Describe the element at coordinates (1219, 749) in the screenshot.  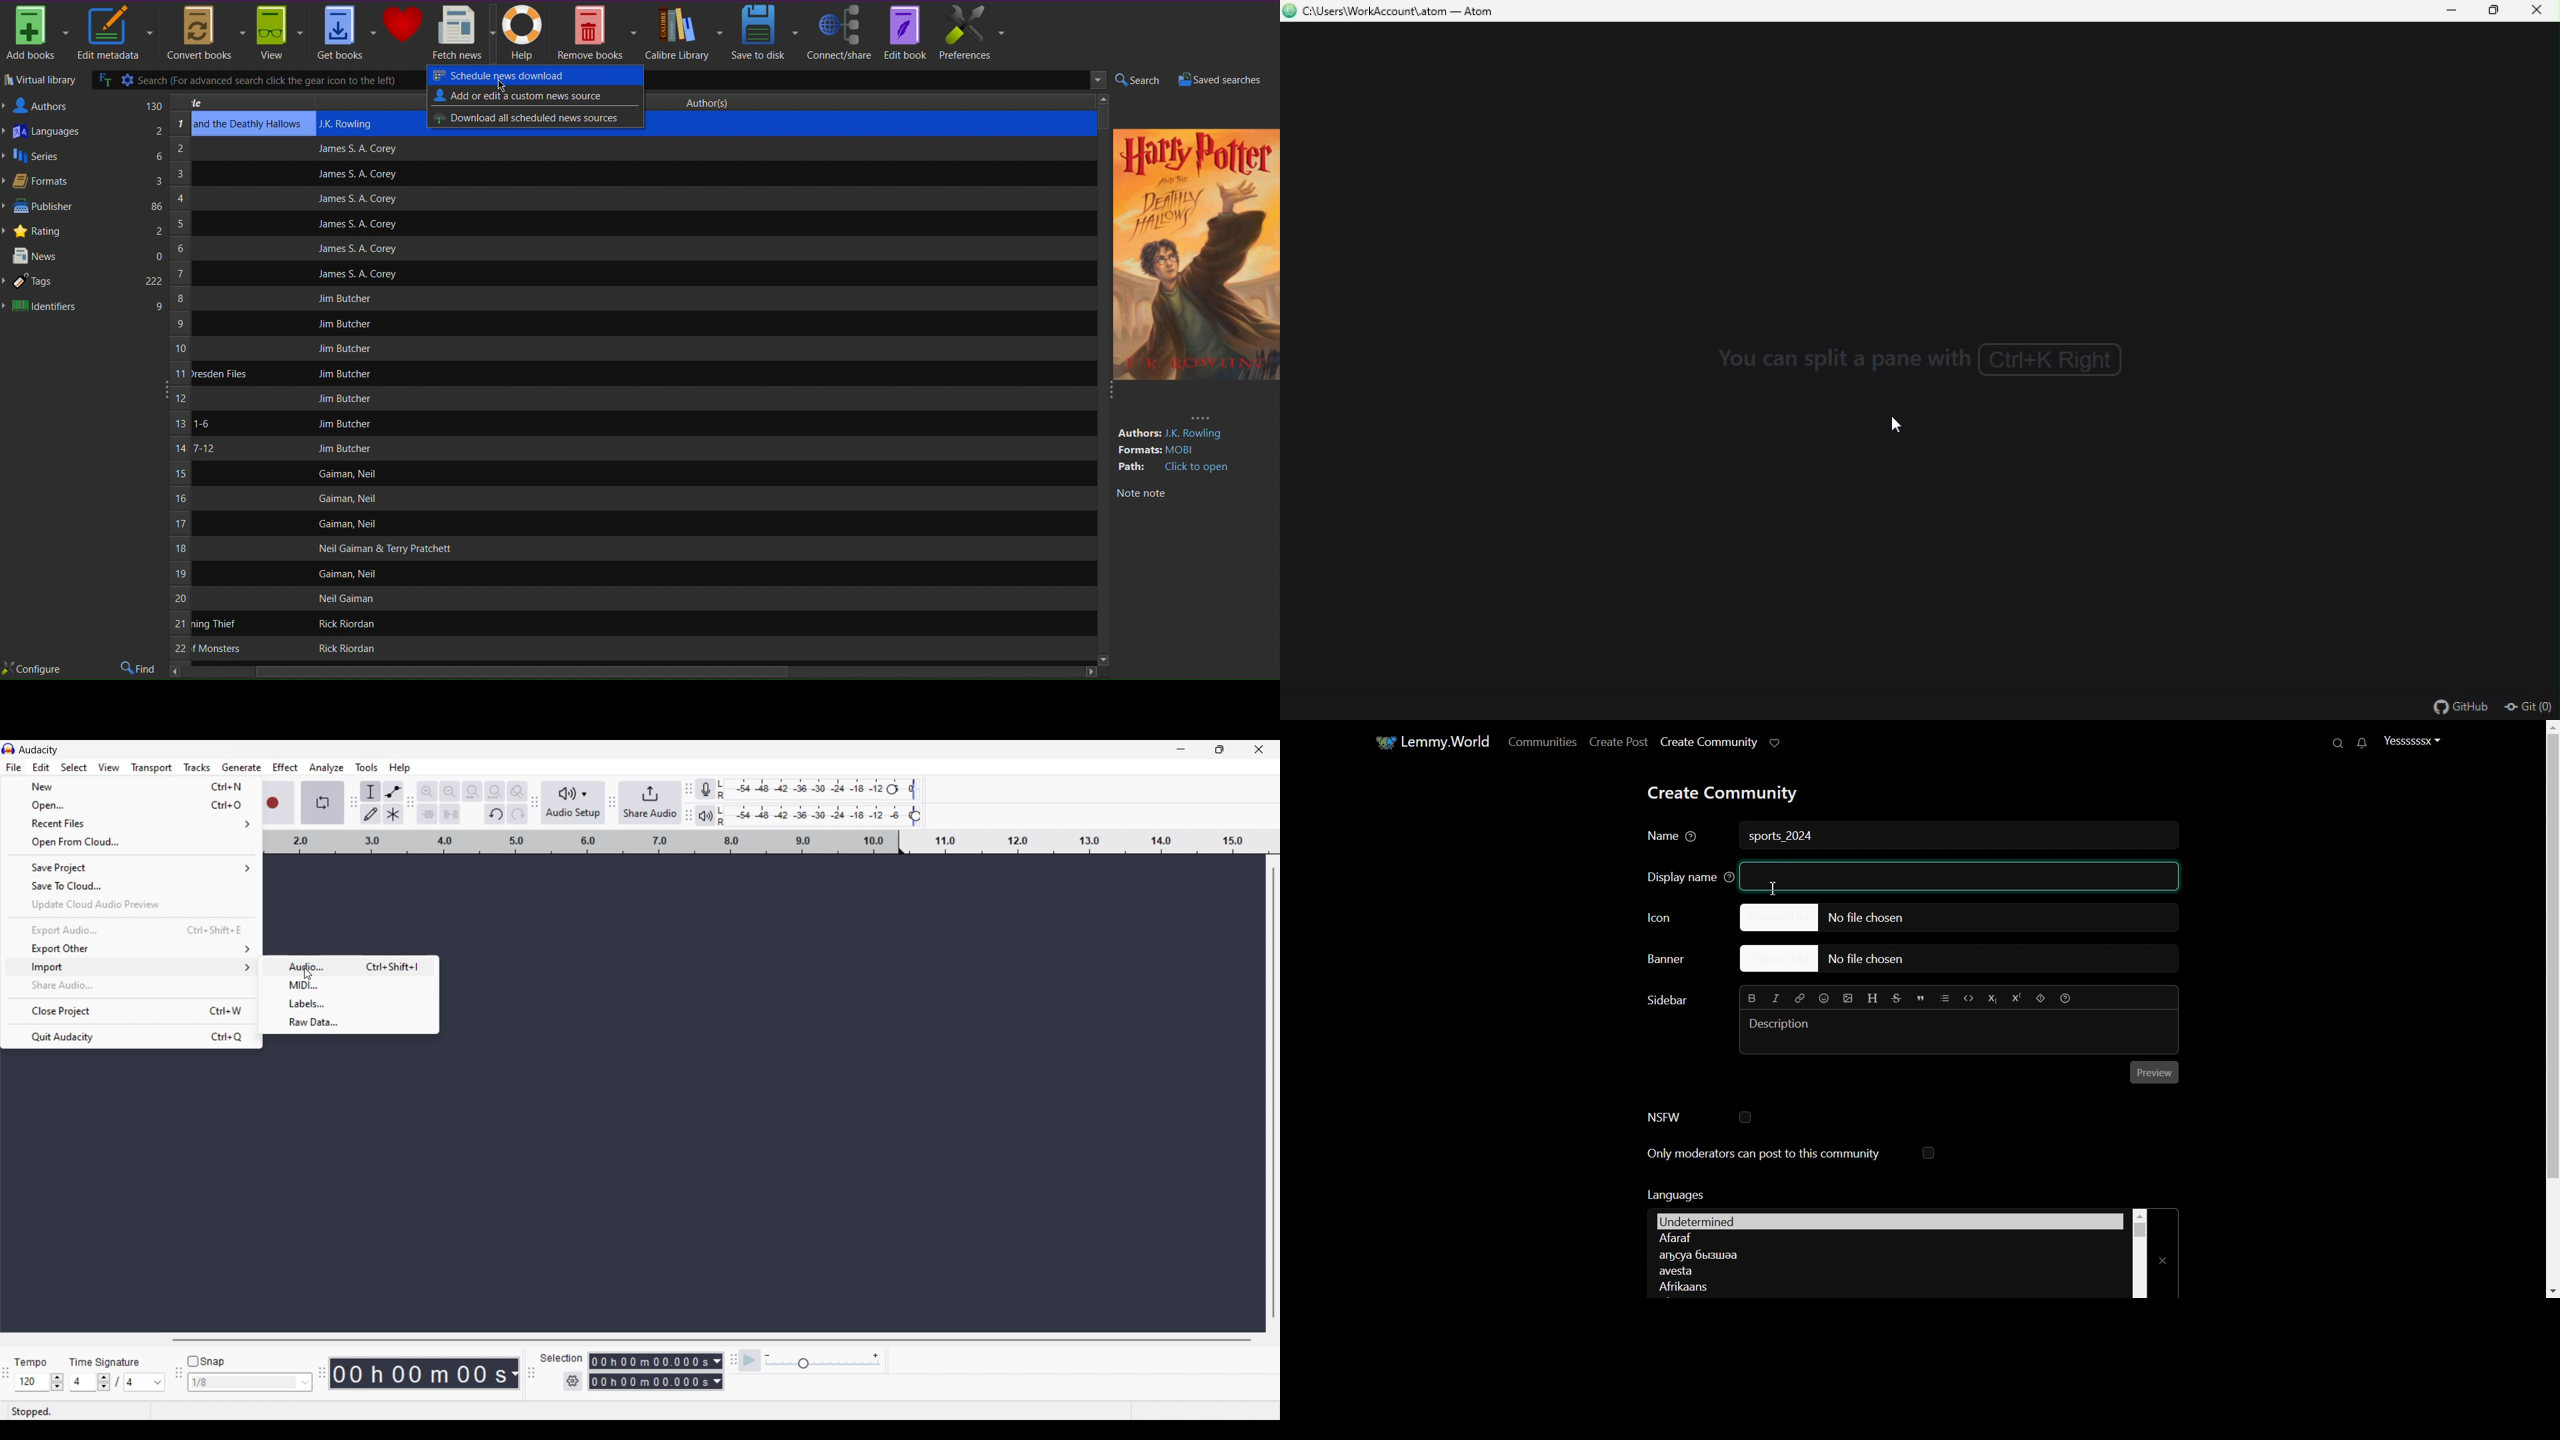
I see `Show interface in a smaller tab` at that location.